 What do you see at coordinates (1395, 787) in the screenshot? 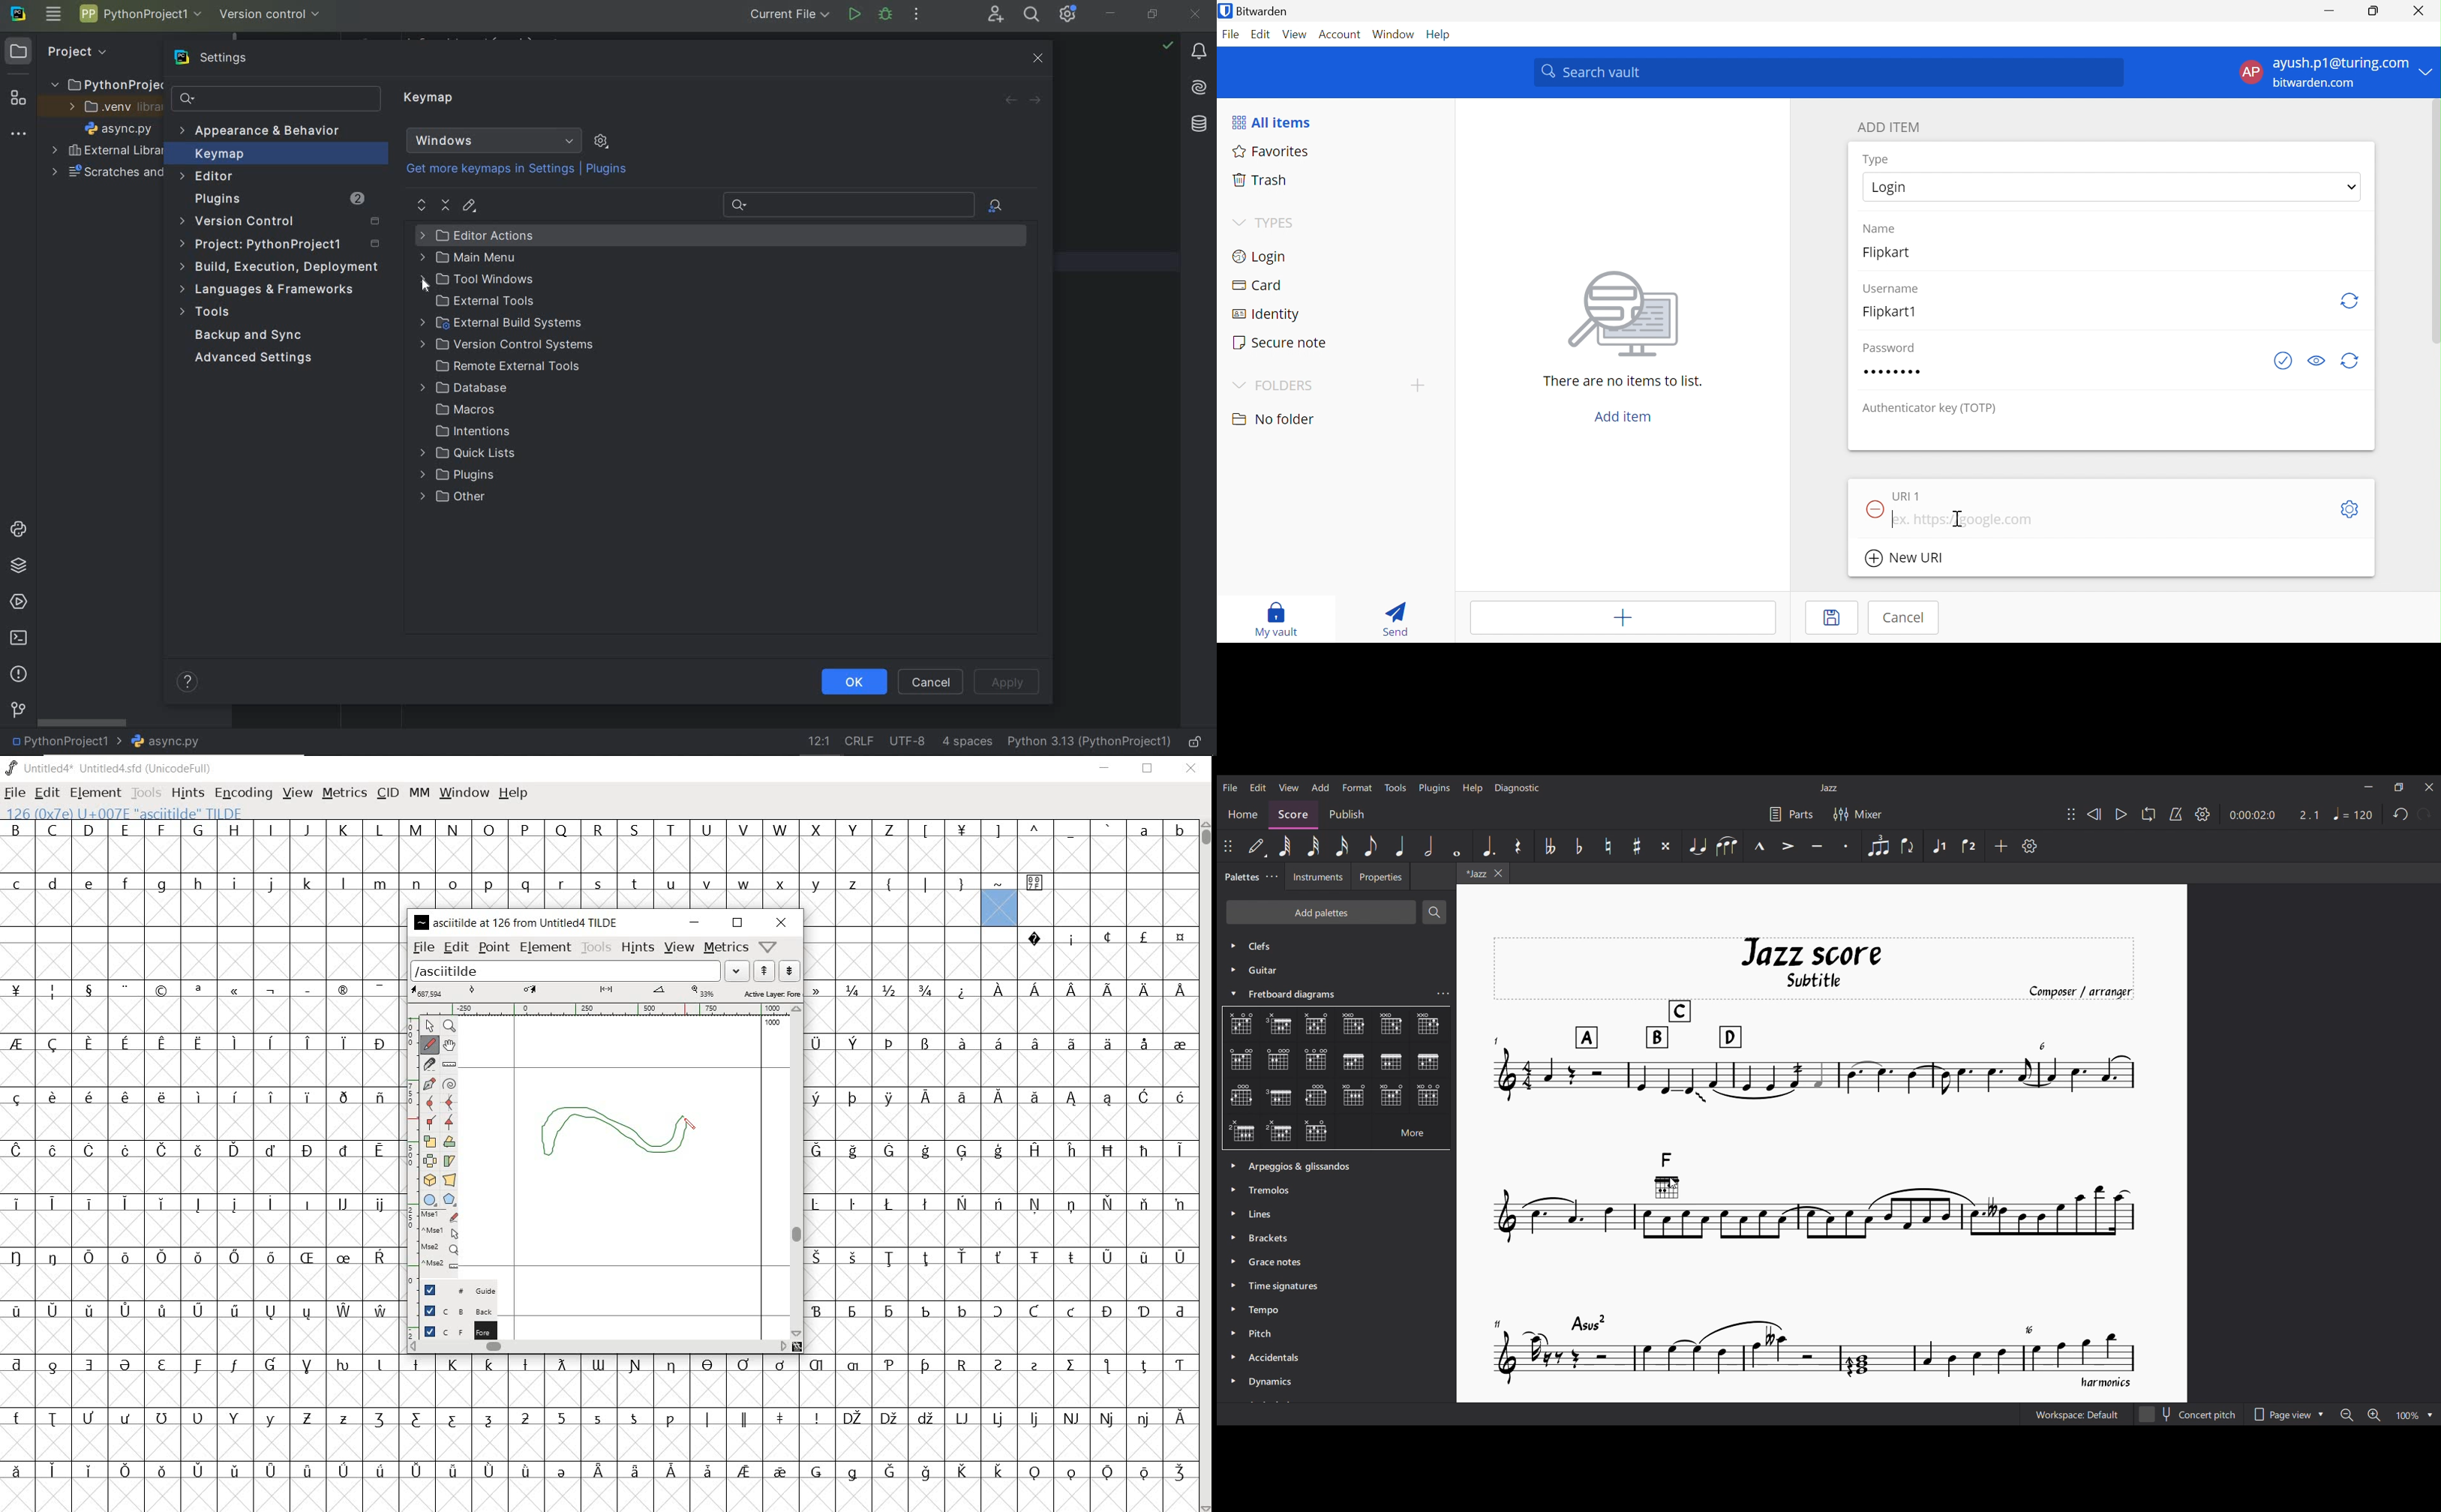
I see `Tools menu` at bounding box center [1395, 787].